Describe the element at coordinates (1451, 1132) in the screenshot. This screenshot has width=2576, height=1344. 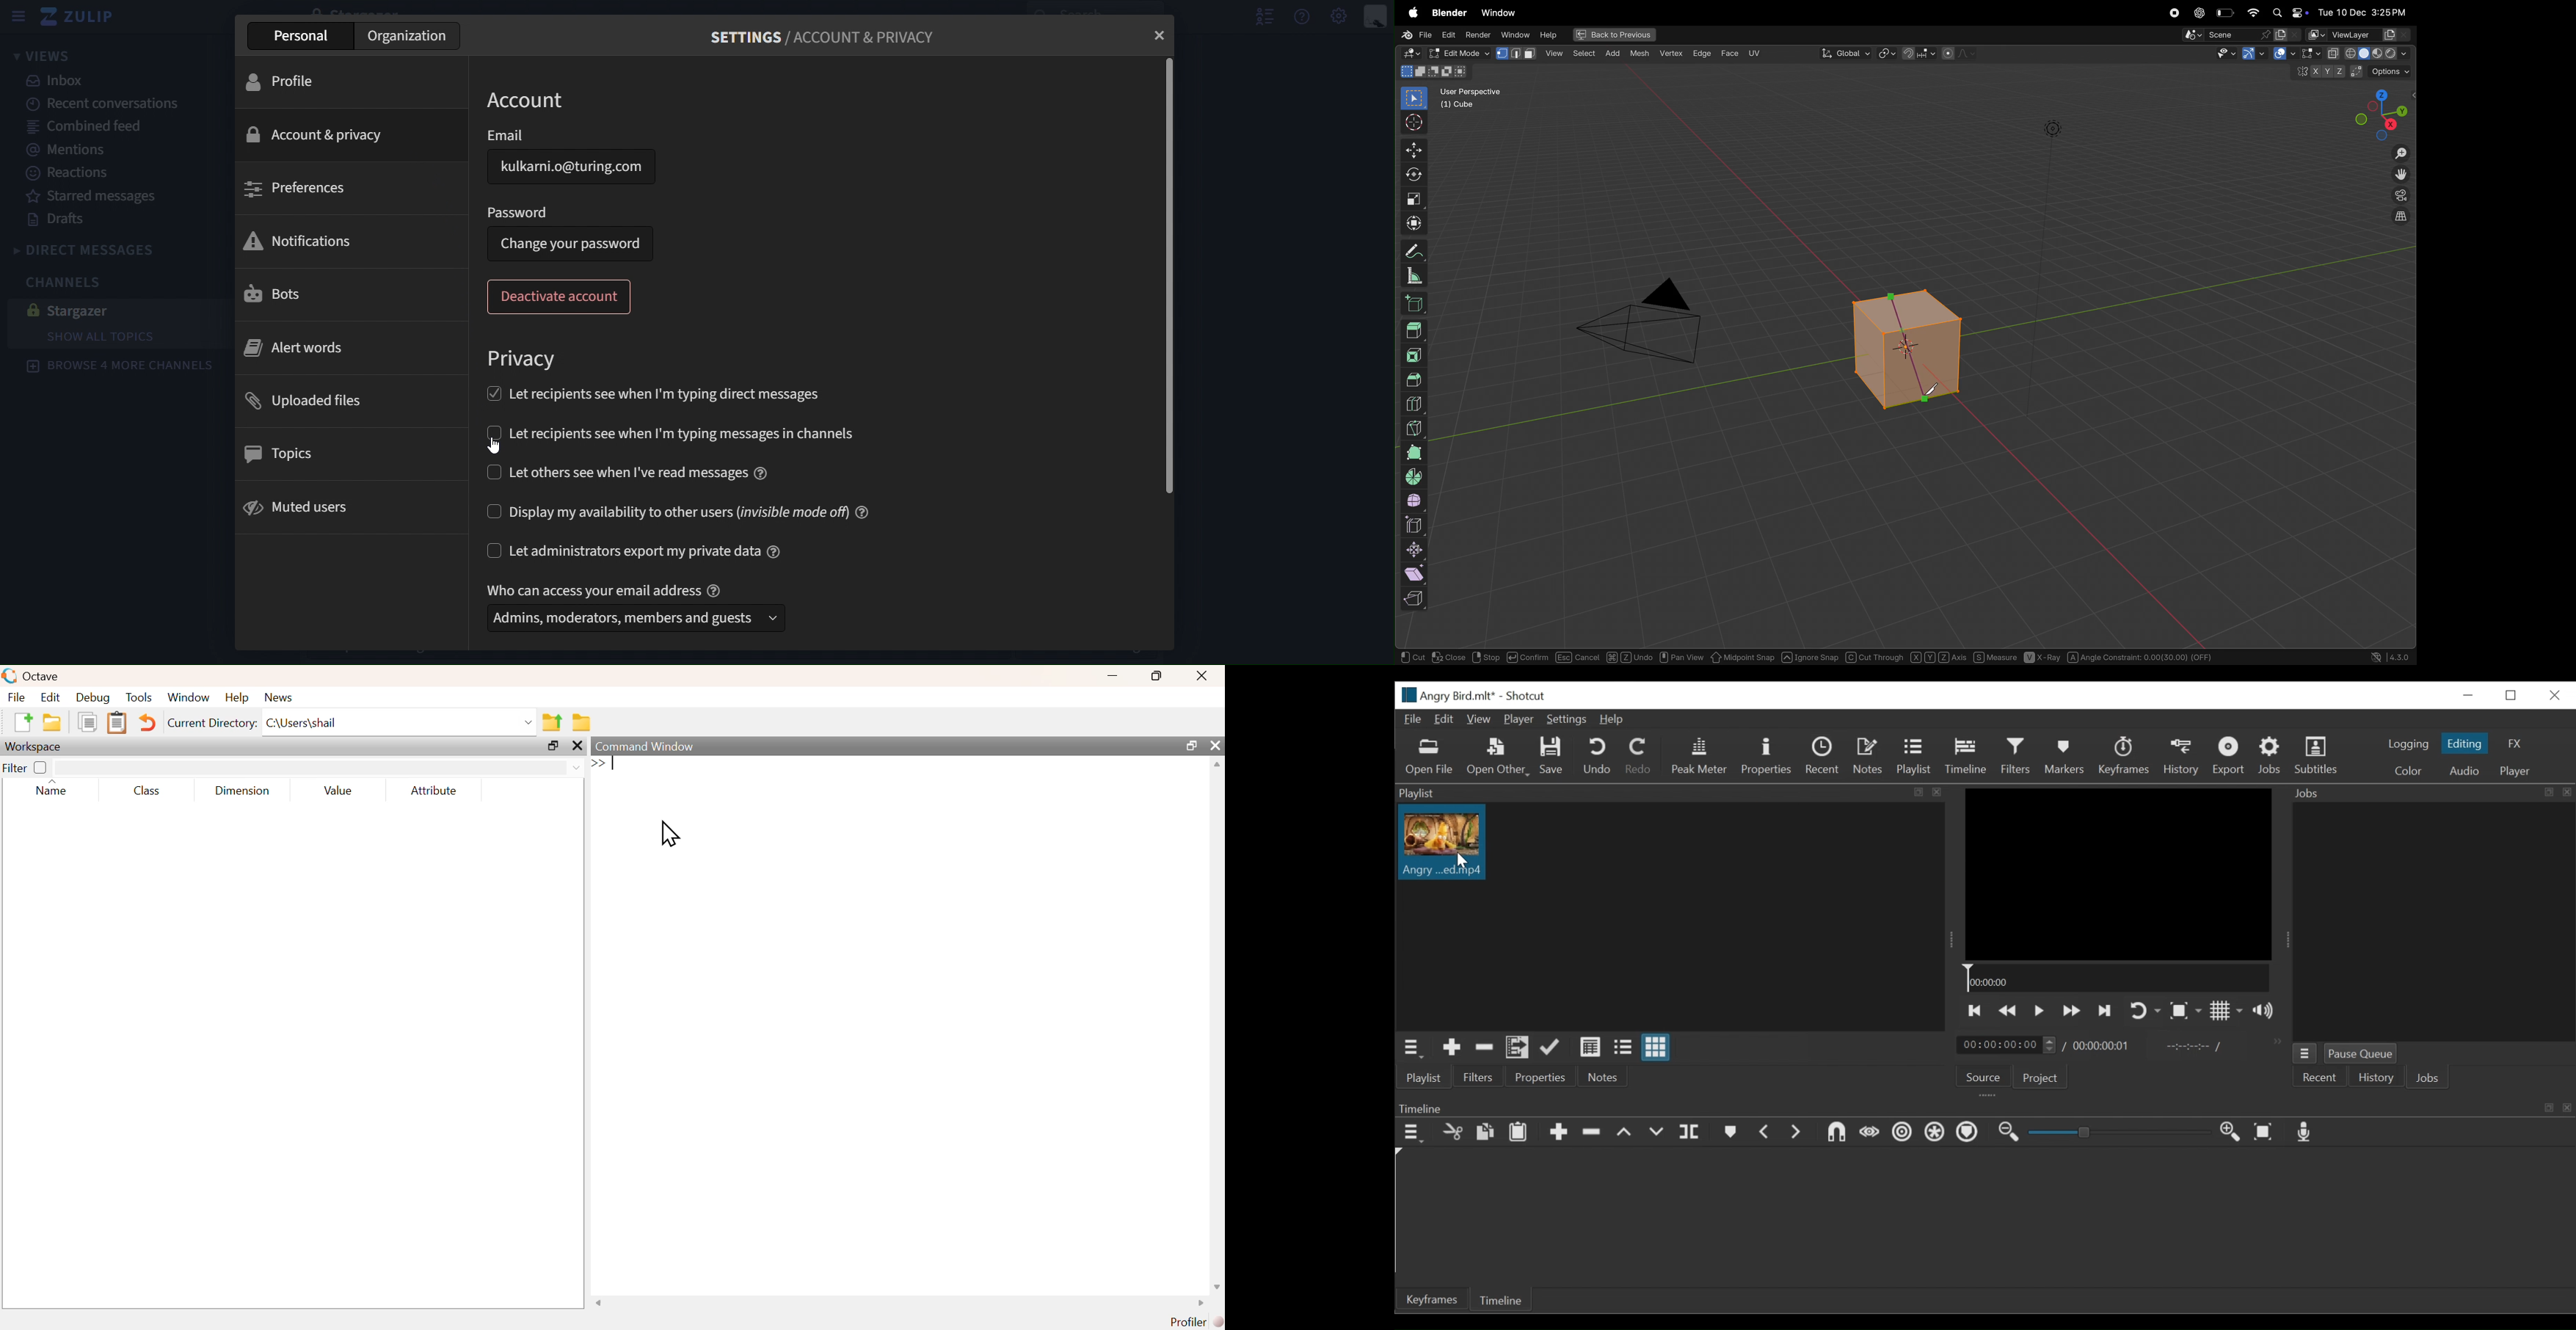
I see `Cut` at that location.